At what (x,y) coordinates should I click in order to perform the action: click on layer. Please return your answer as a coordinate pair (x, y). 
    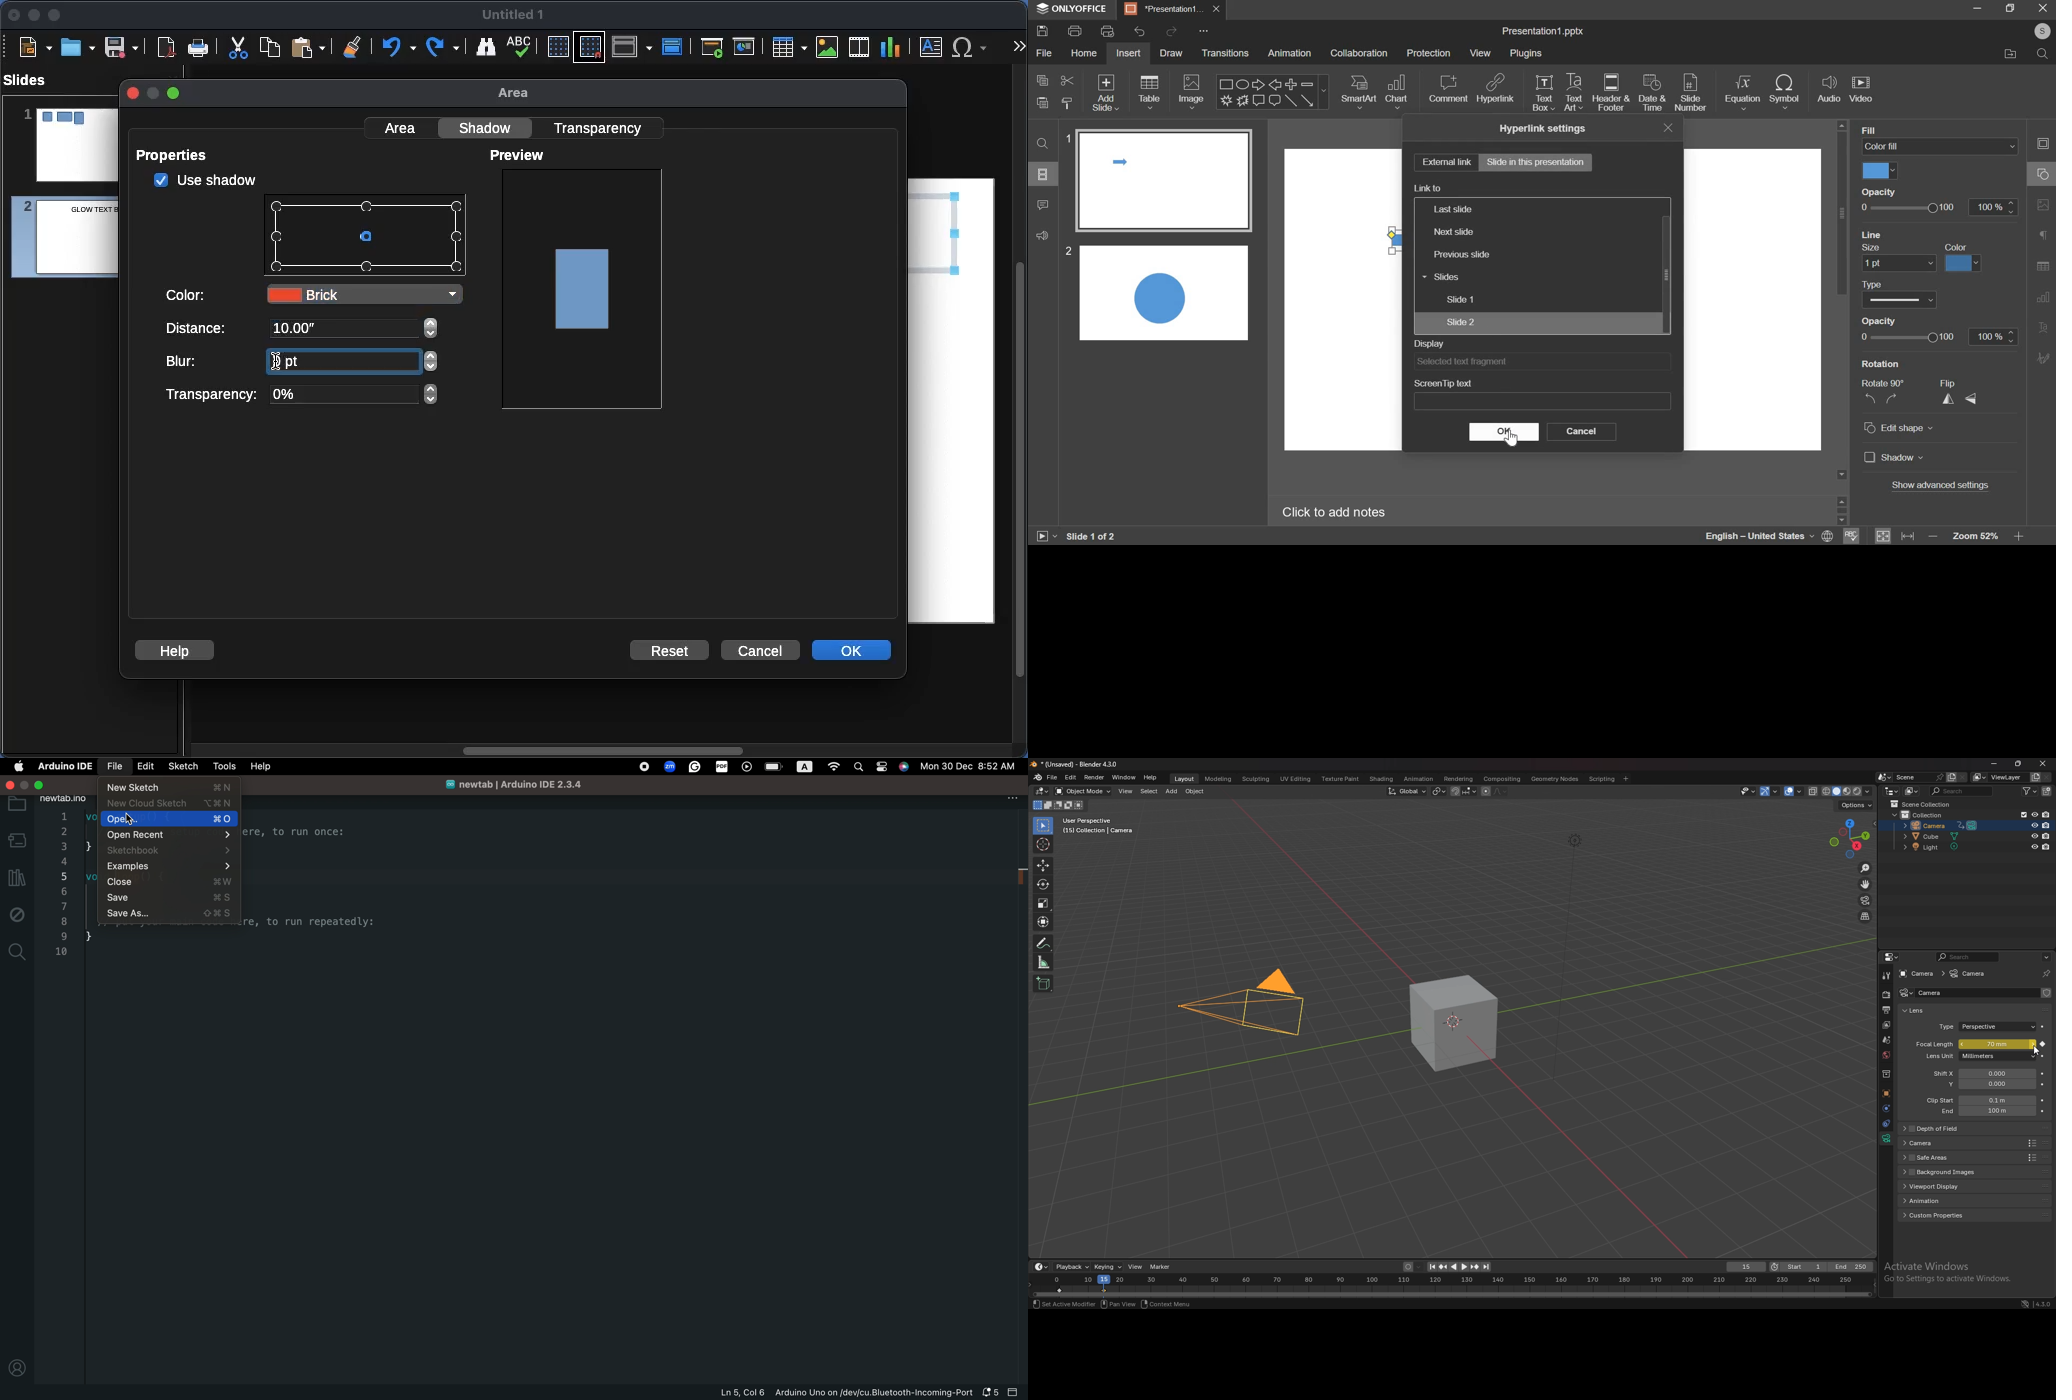
    Looking at the image, I should click on (1886, 1025).